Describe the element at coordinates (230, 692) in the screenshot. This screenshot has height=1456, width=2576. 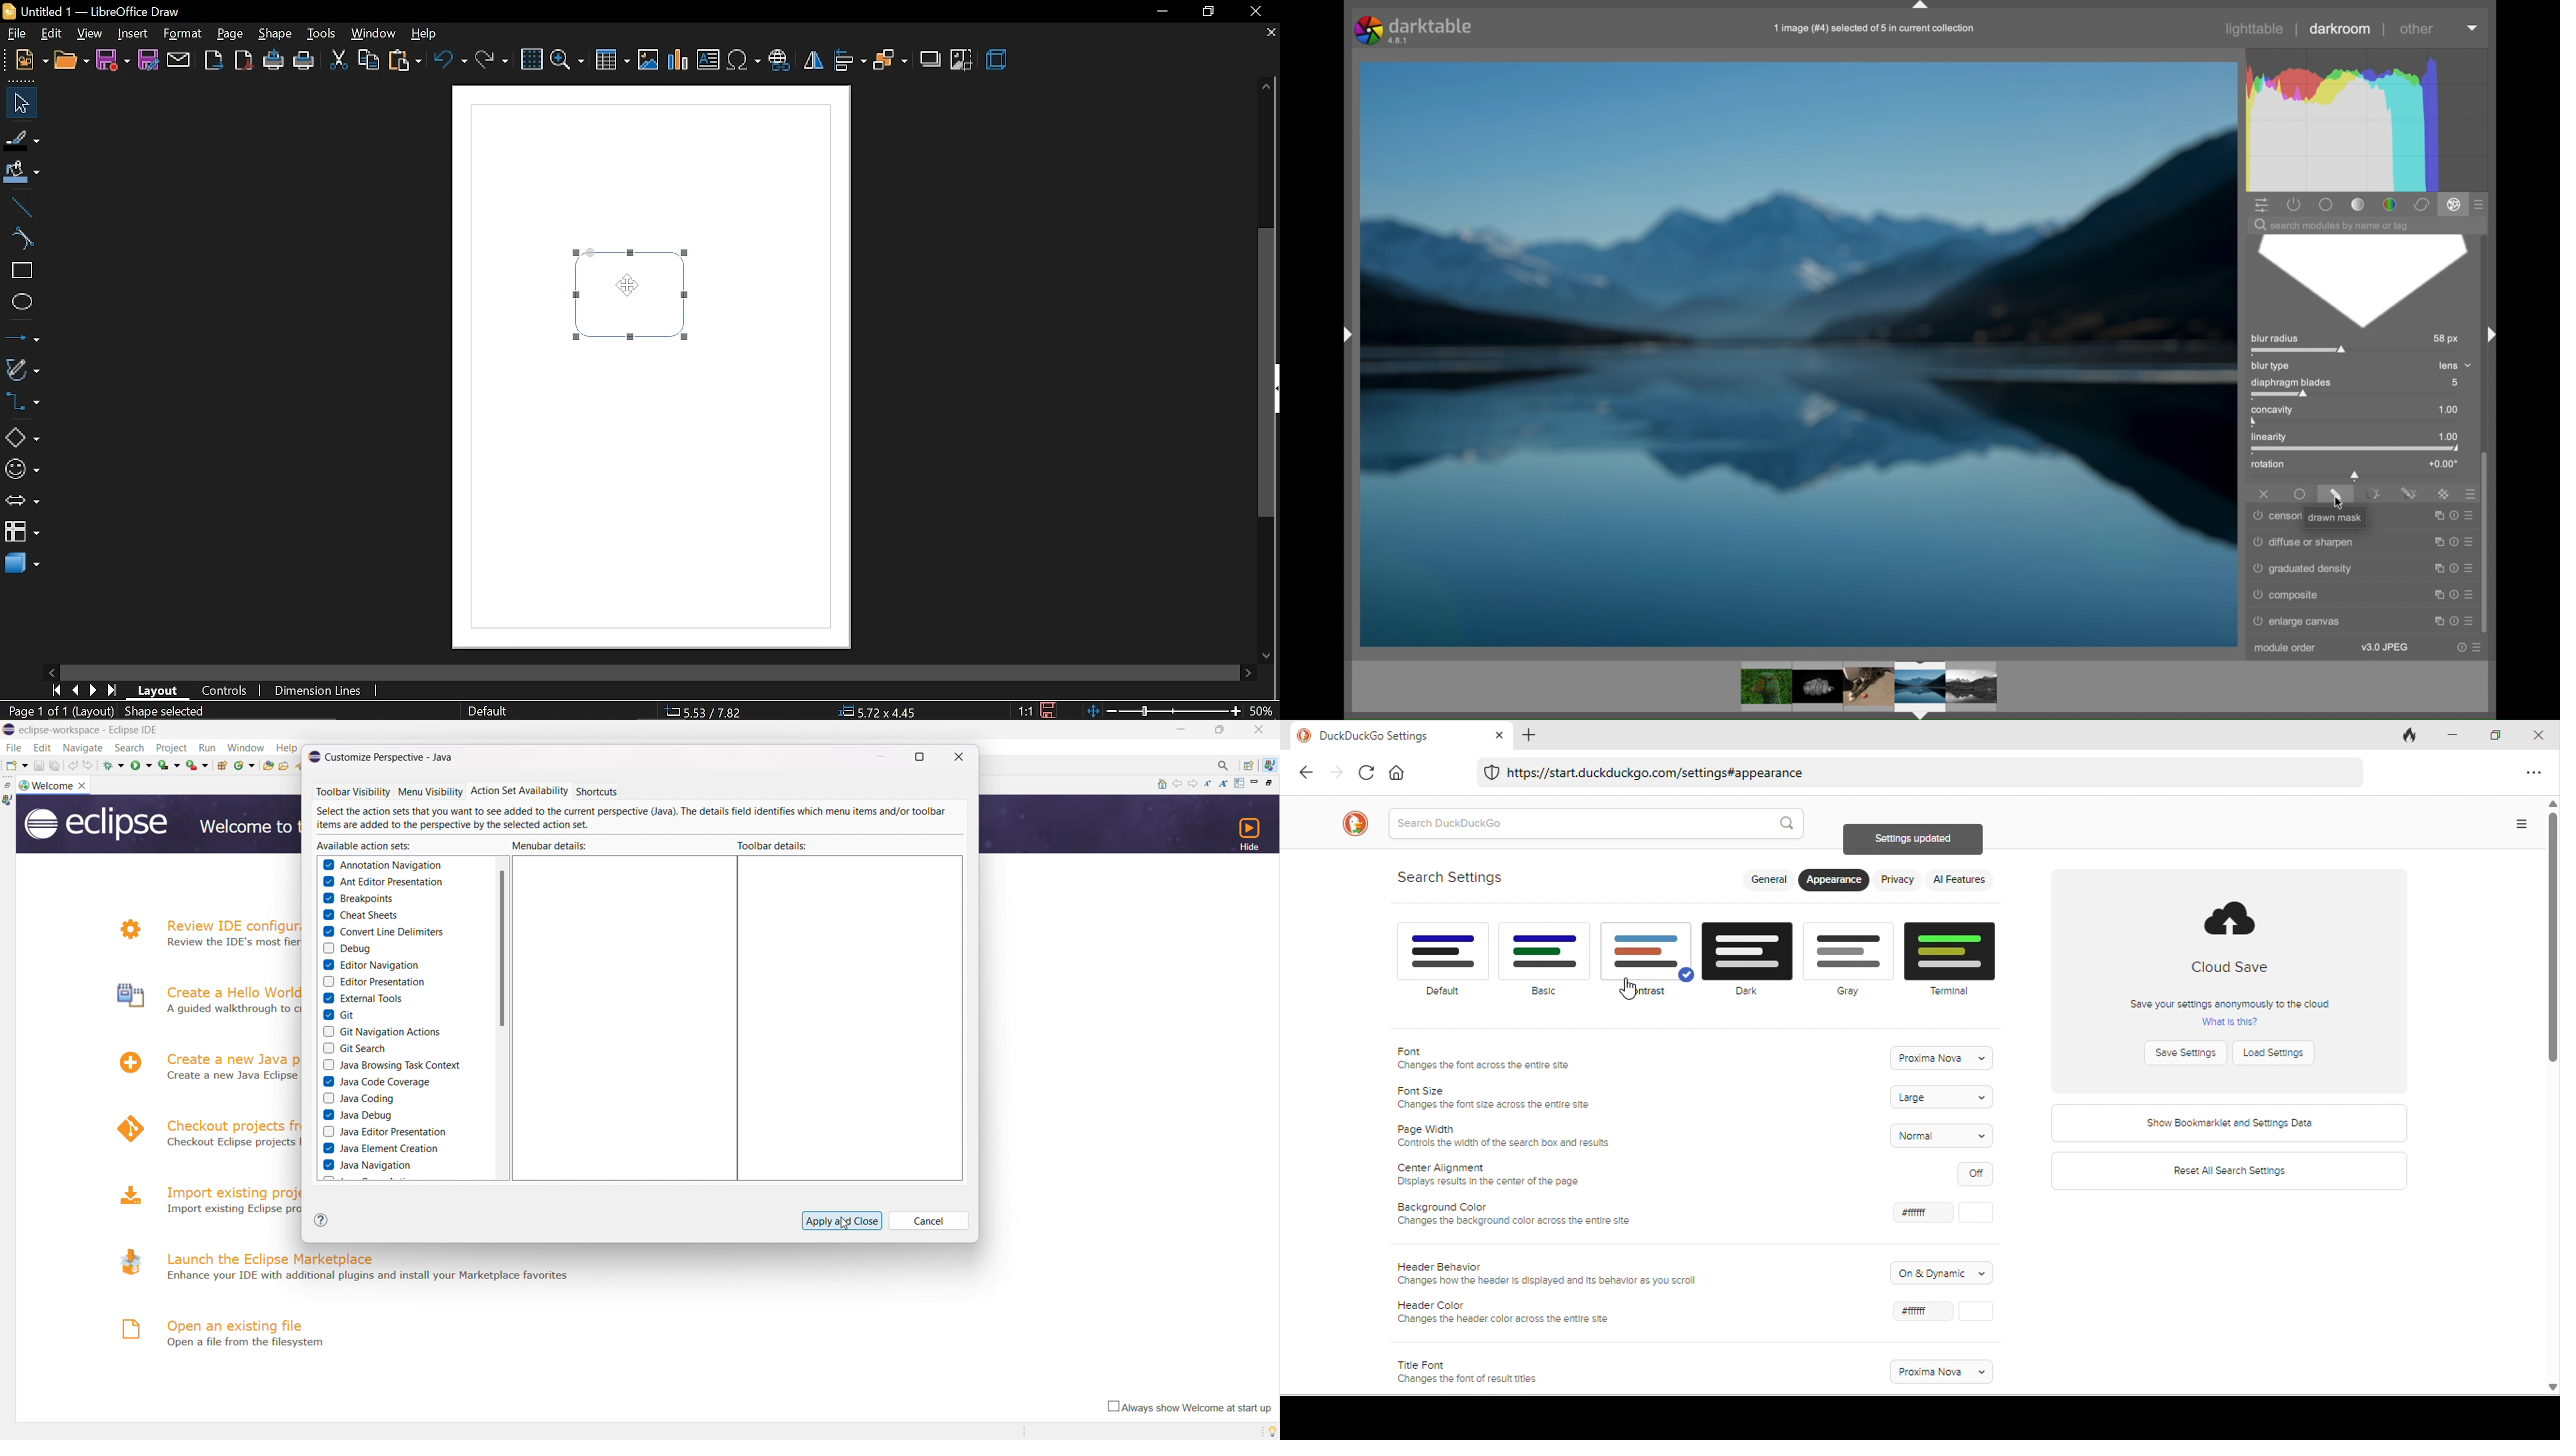
I see `controls` at that location.